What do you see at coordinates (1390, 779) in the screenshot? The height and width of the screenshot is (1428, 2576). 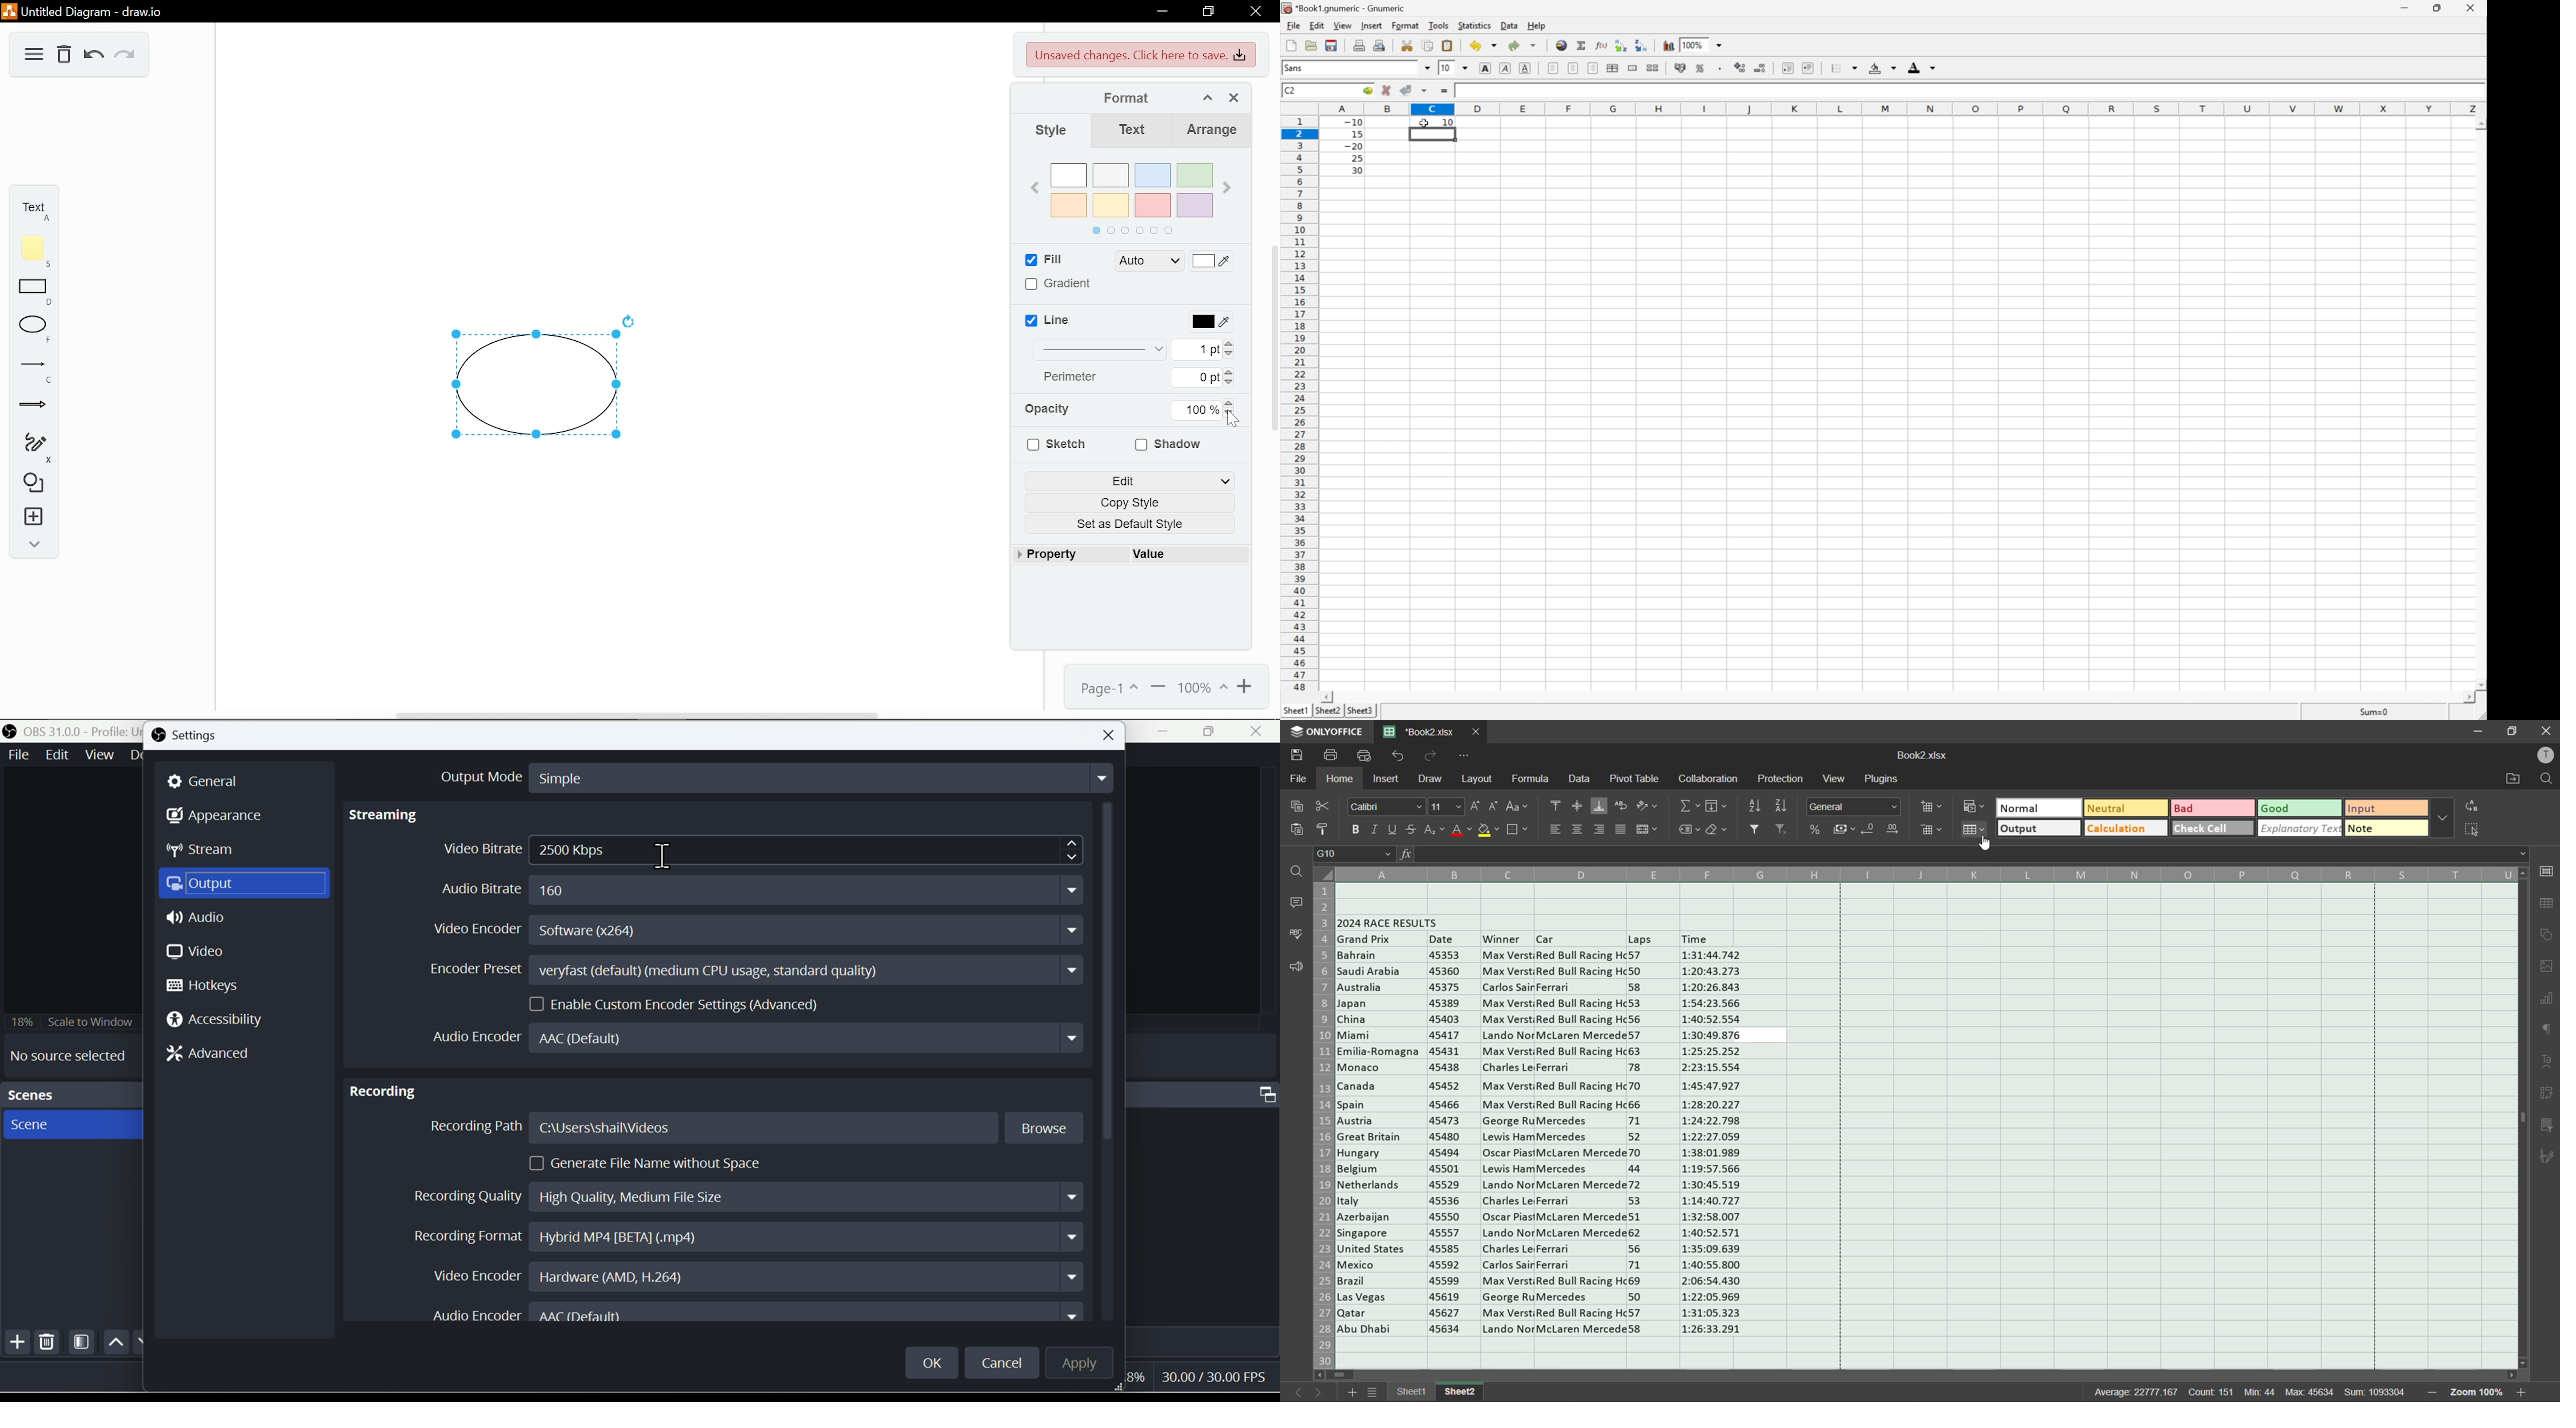 I see `insert` at bounding box center [1390, 779].